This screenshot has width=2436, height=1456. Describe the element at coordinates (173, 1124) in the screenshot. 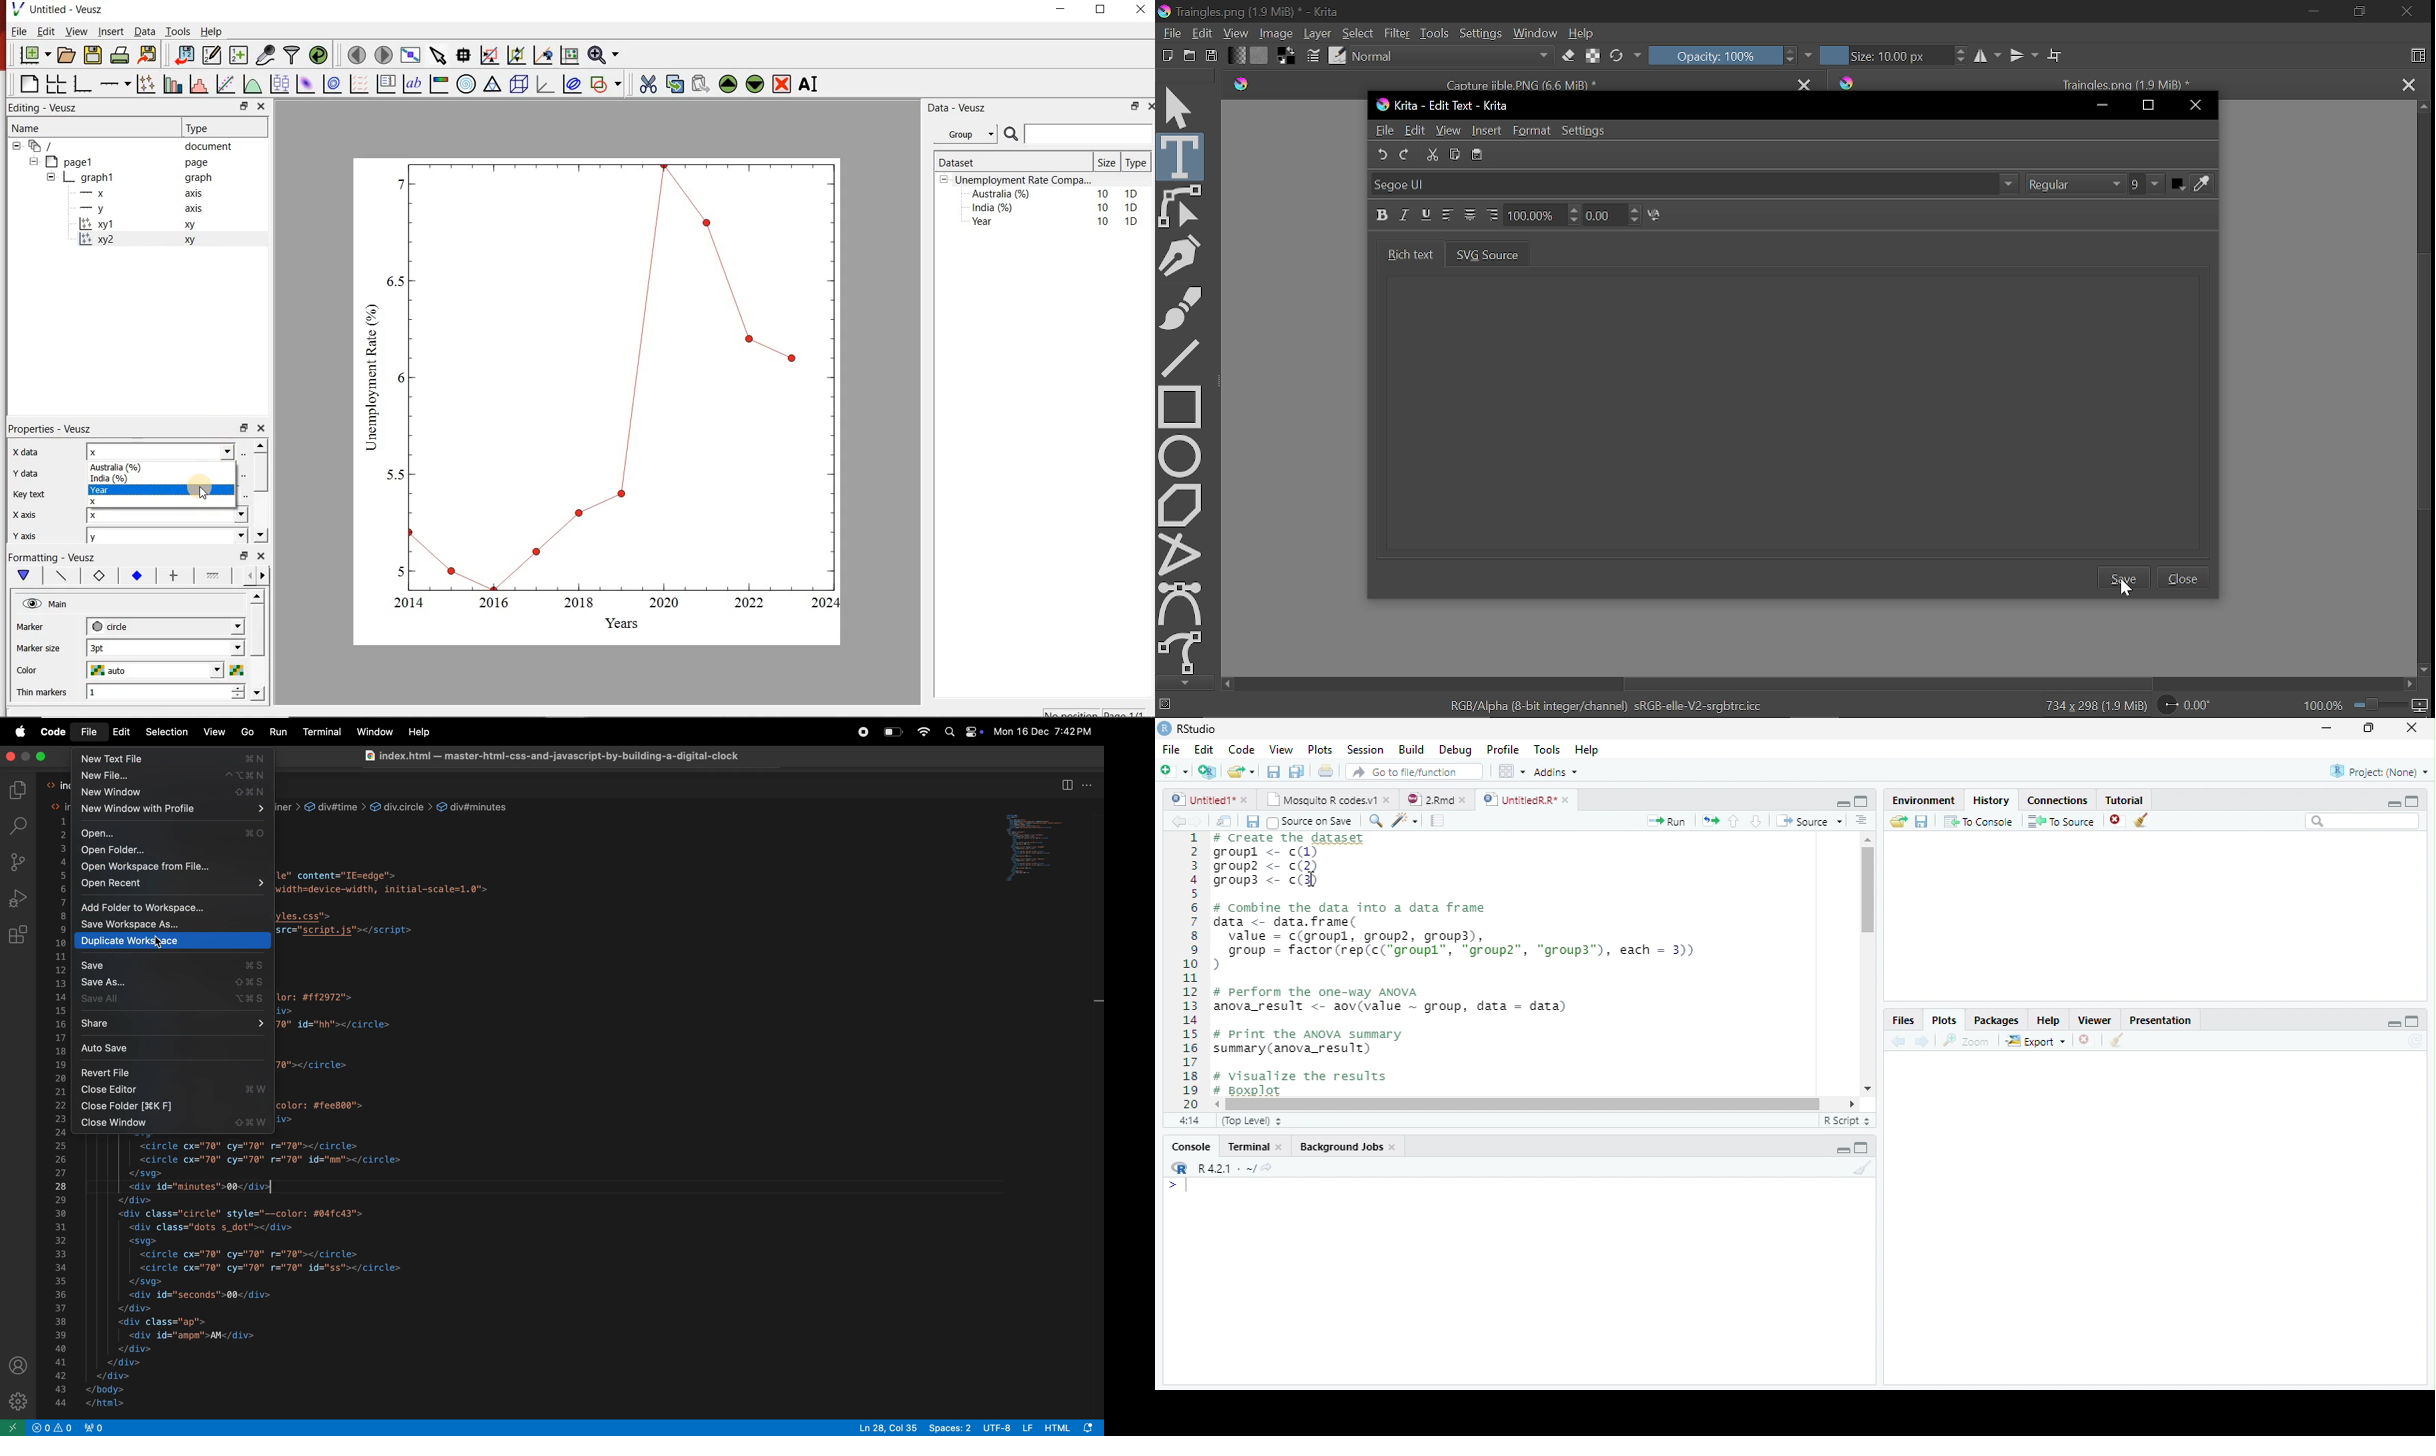

I see `close window` at that location.